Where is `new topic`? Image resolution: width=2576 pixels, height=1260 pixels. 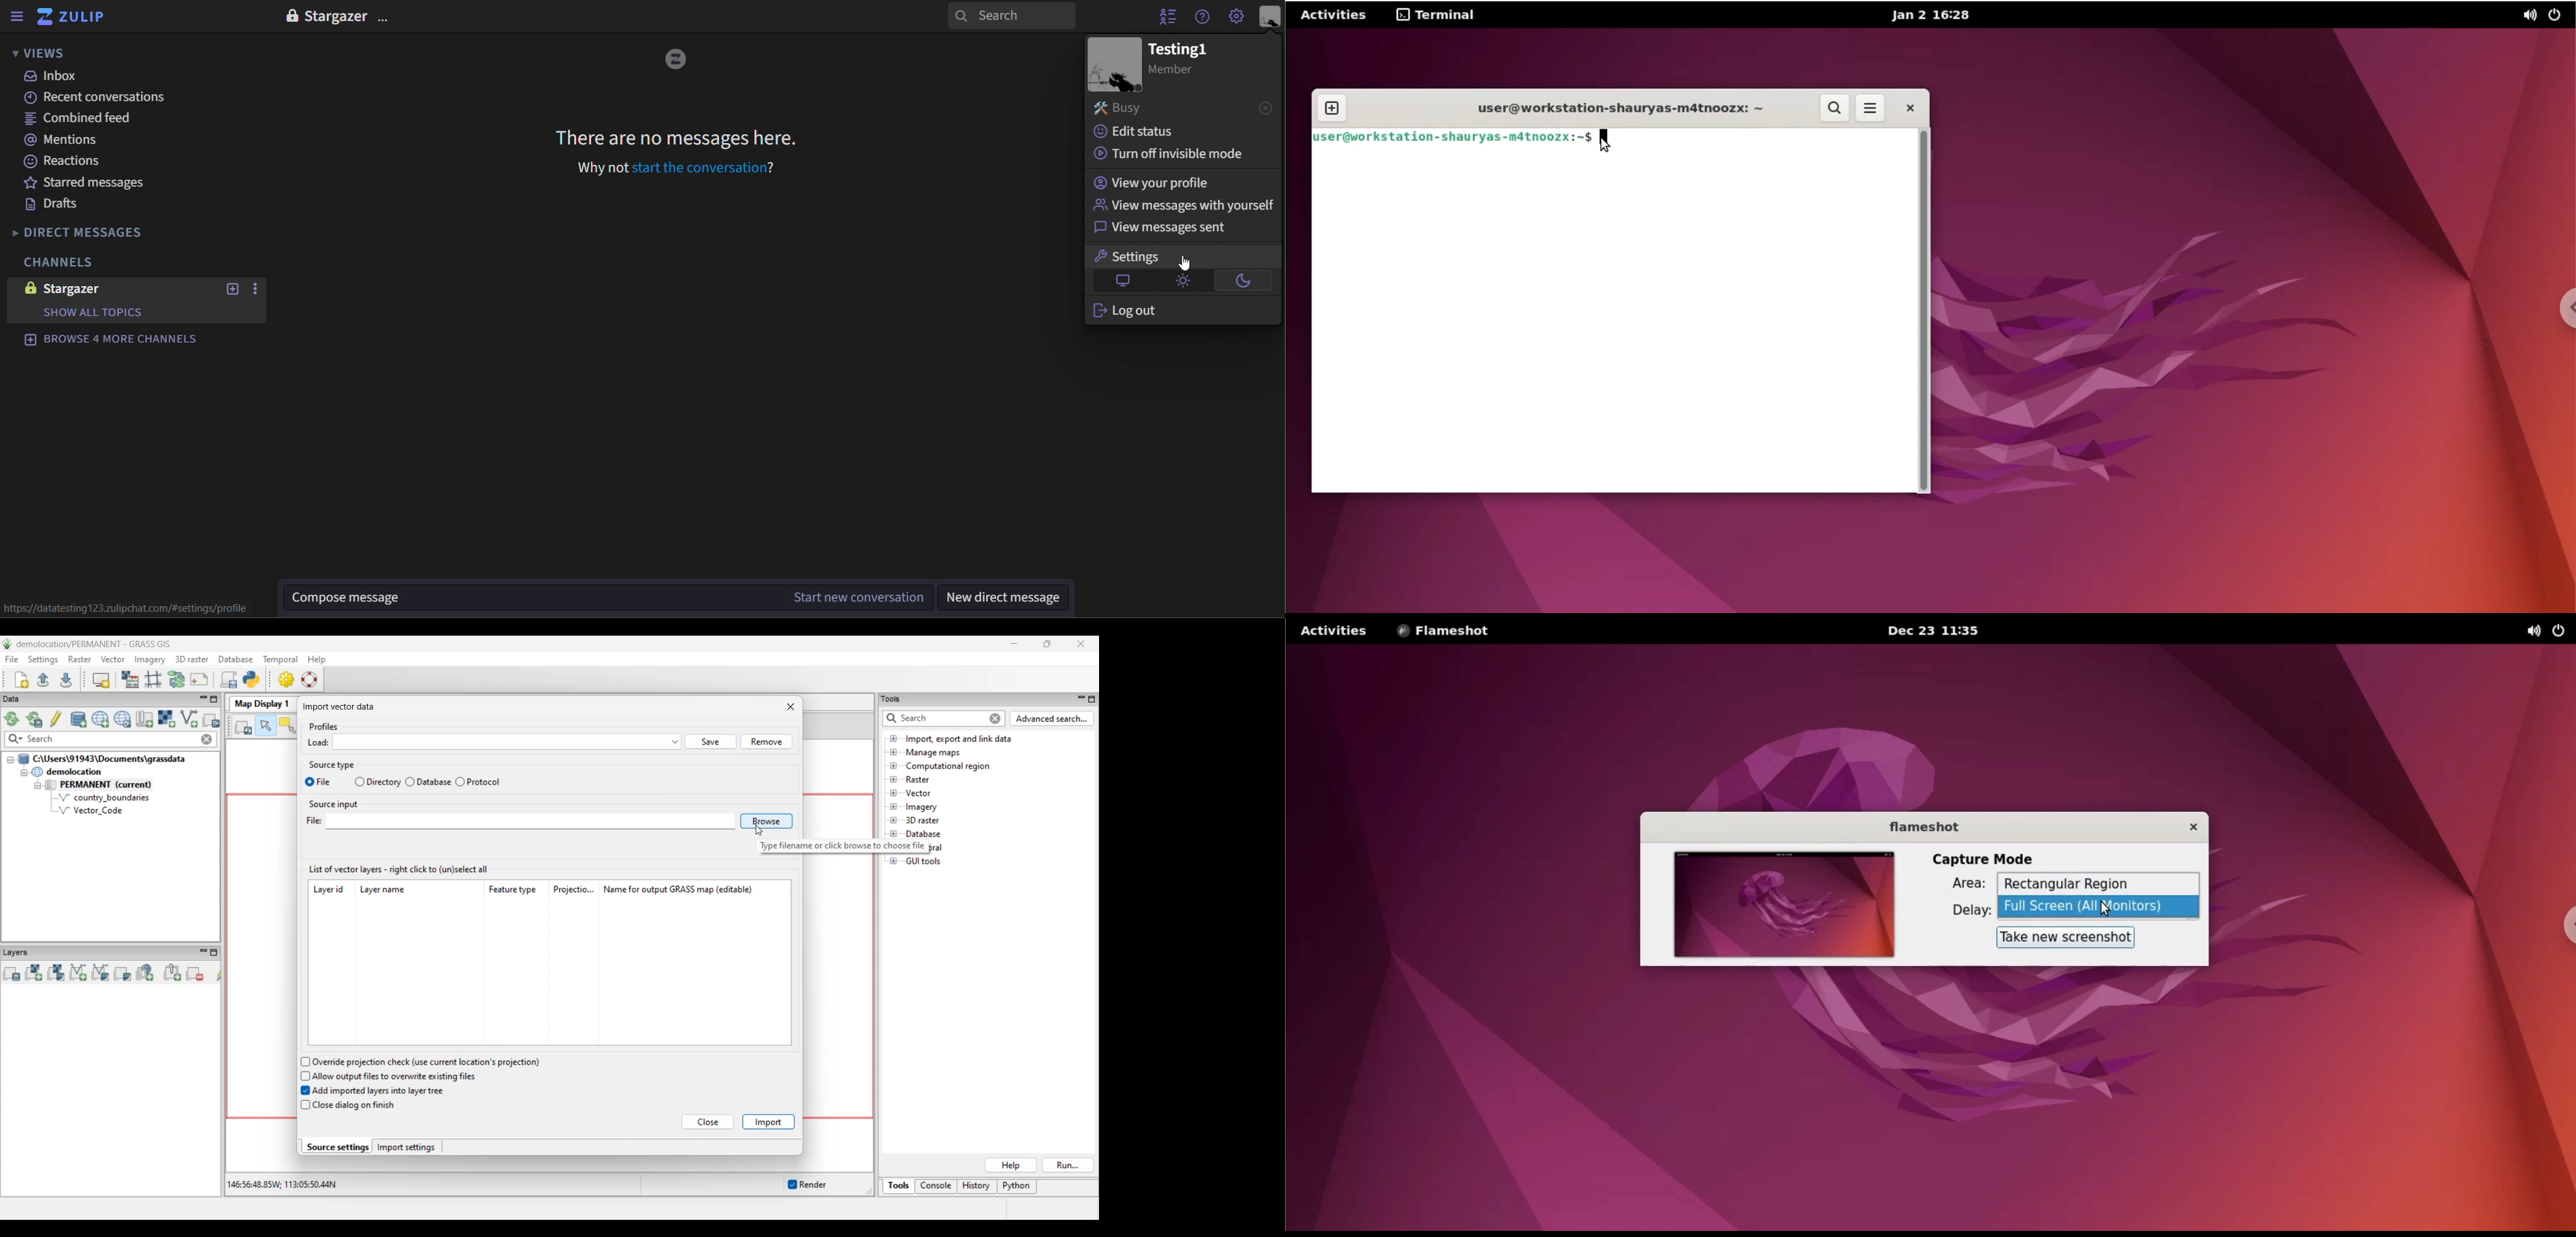 new topic is located at coordinates (234, 290).